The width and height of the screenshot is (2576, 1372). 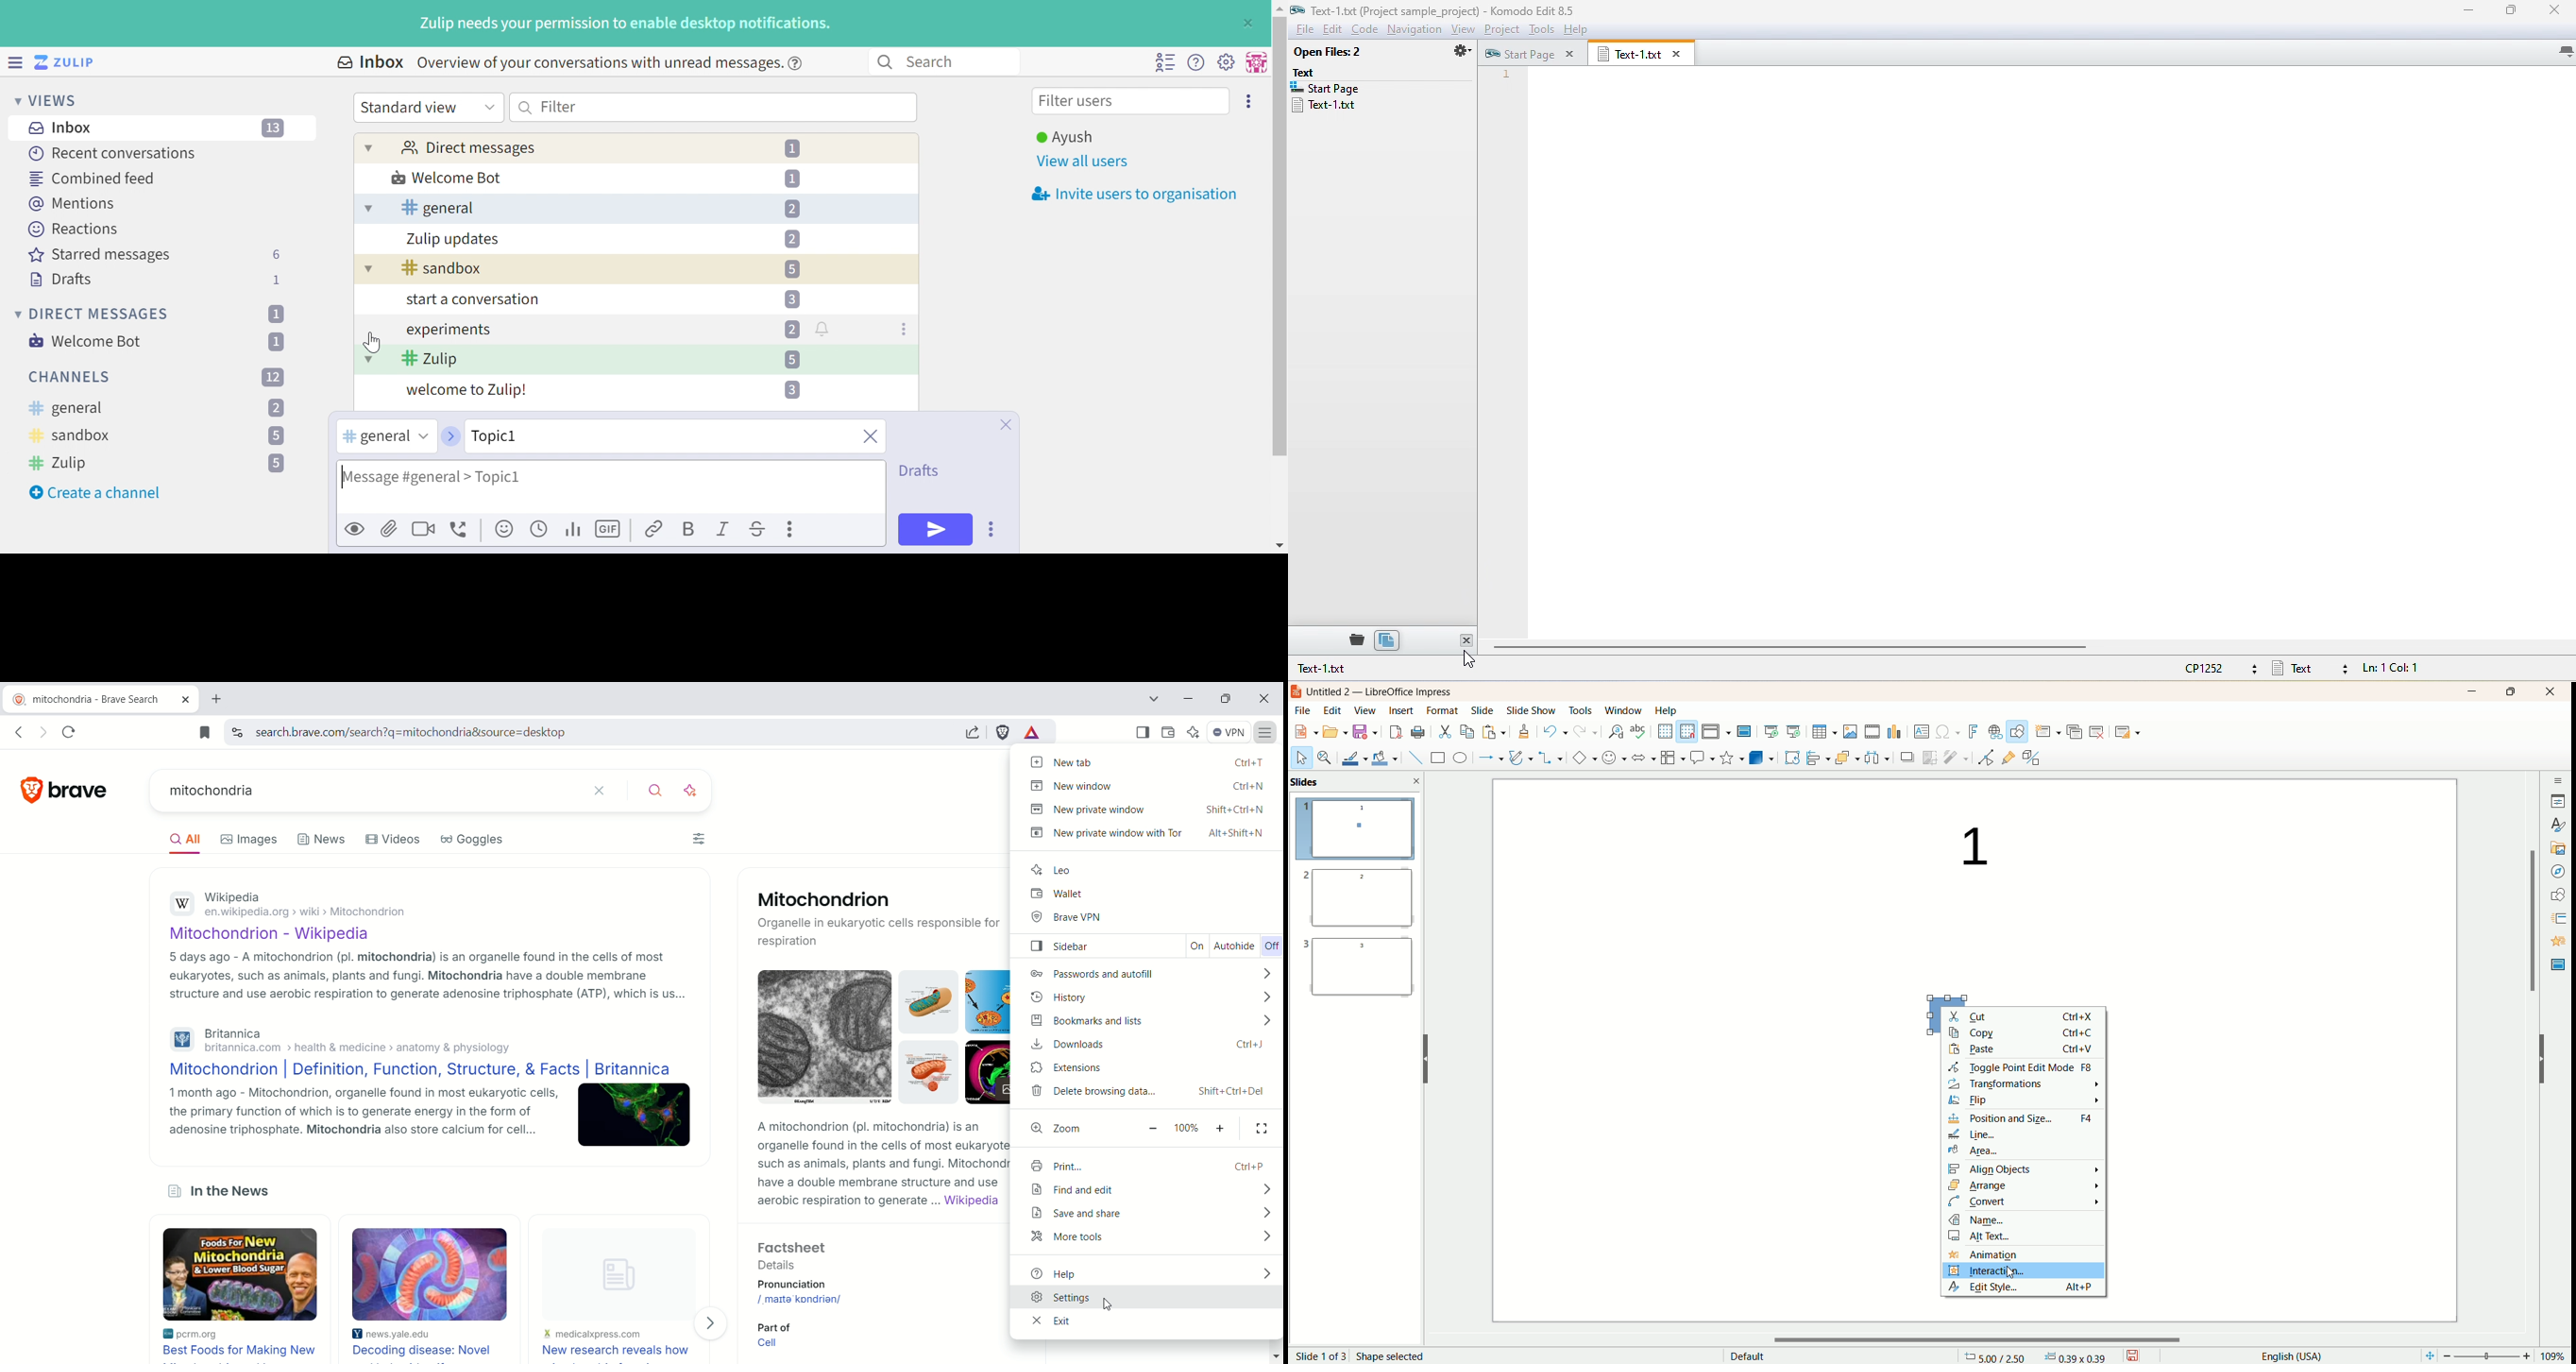 I want to click on tools, so click(x=1582, y=713).